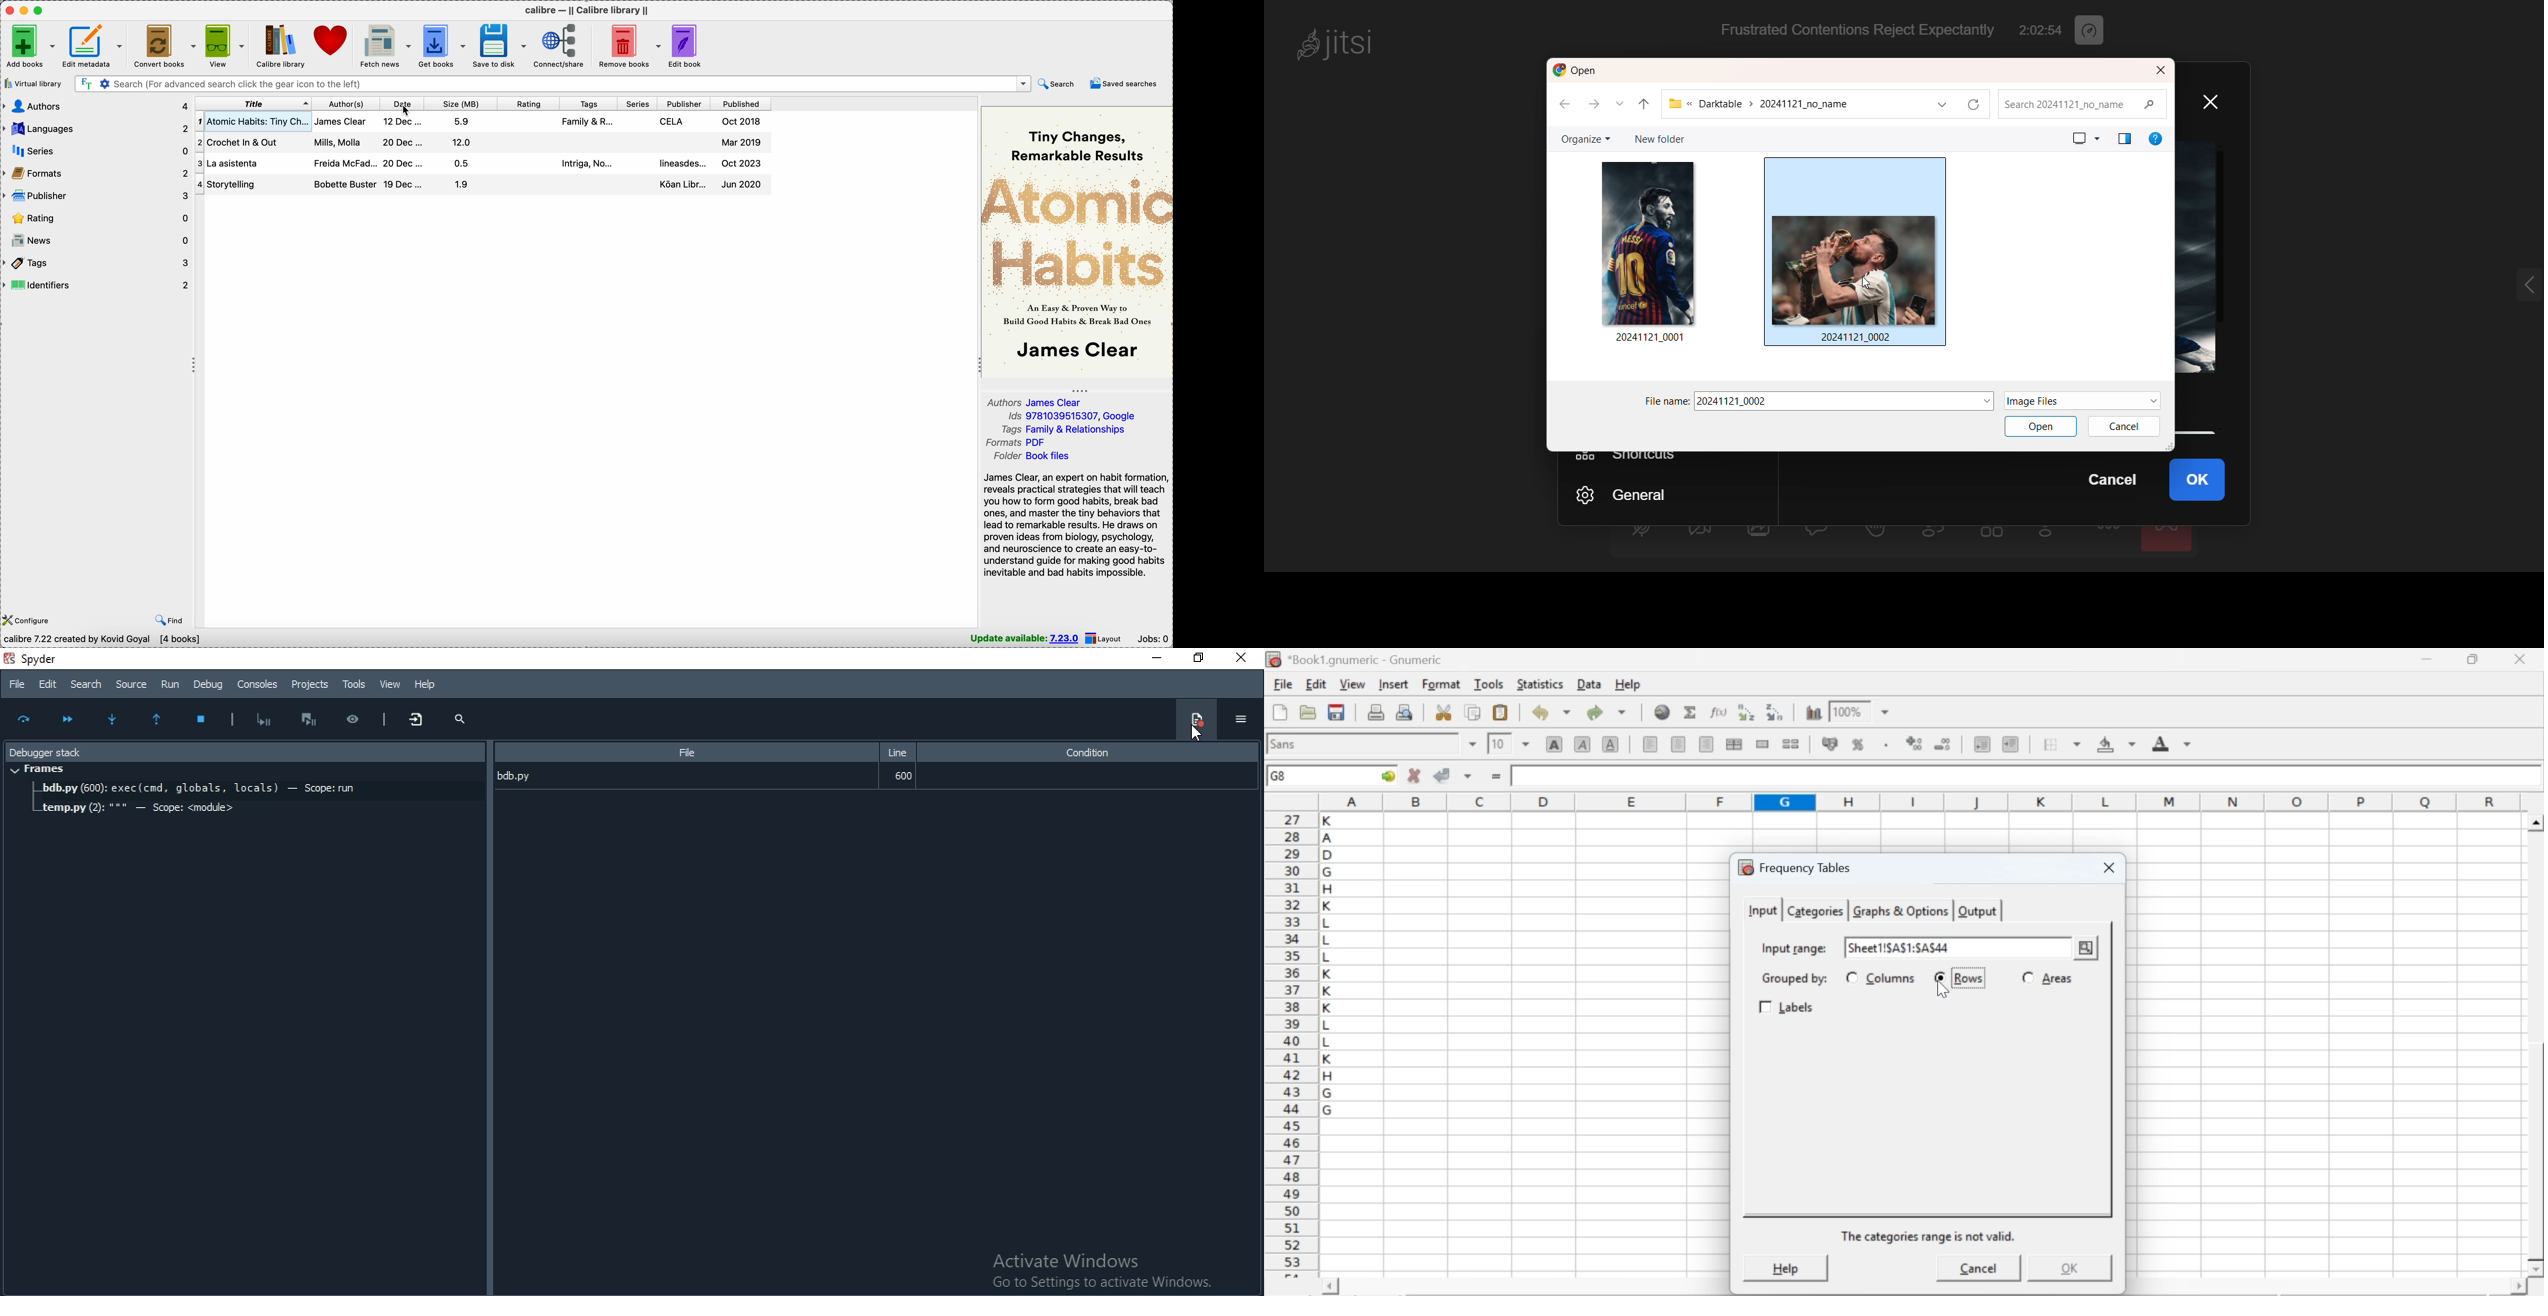  What do you see at coordinates (258, 684) in the screenshot?
I see `Consoles` at bounding box center [258, 684].